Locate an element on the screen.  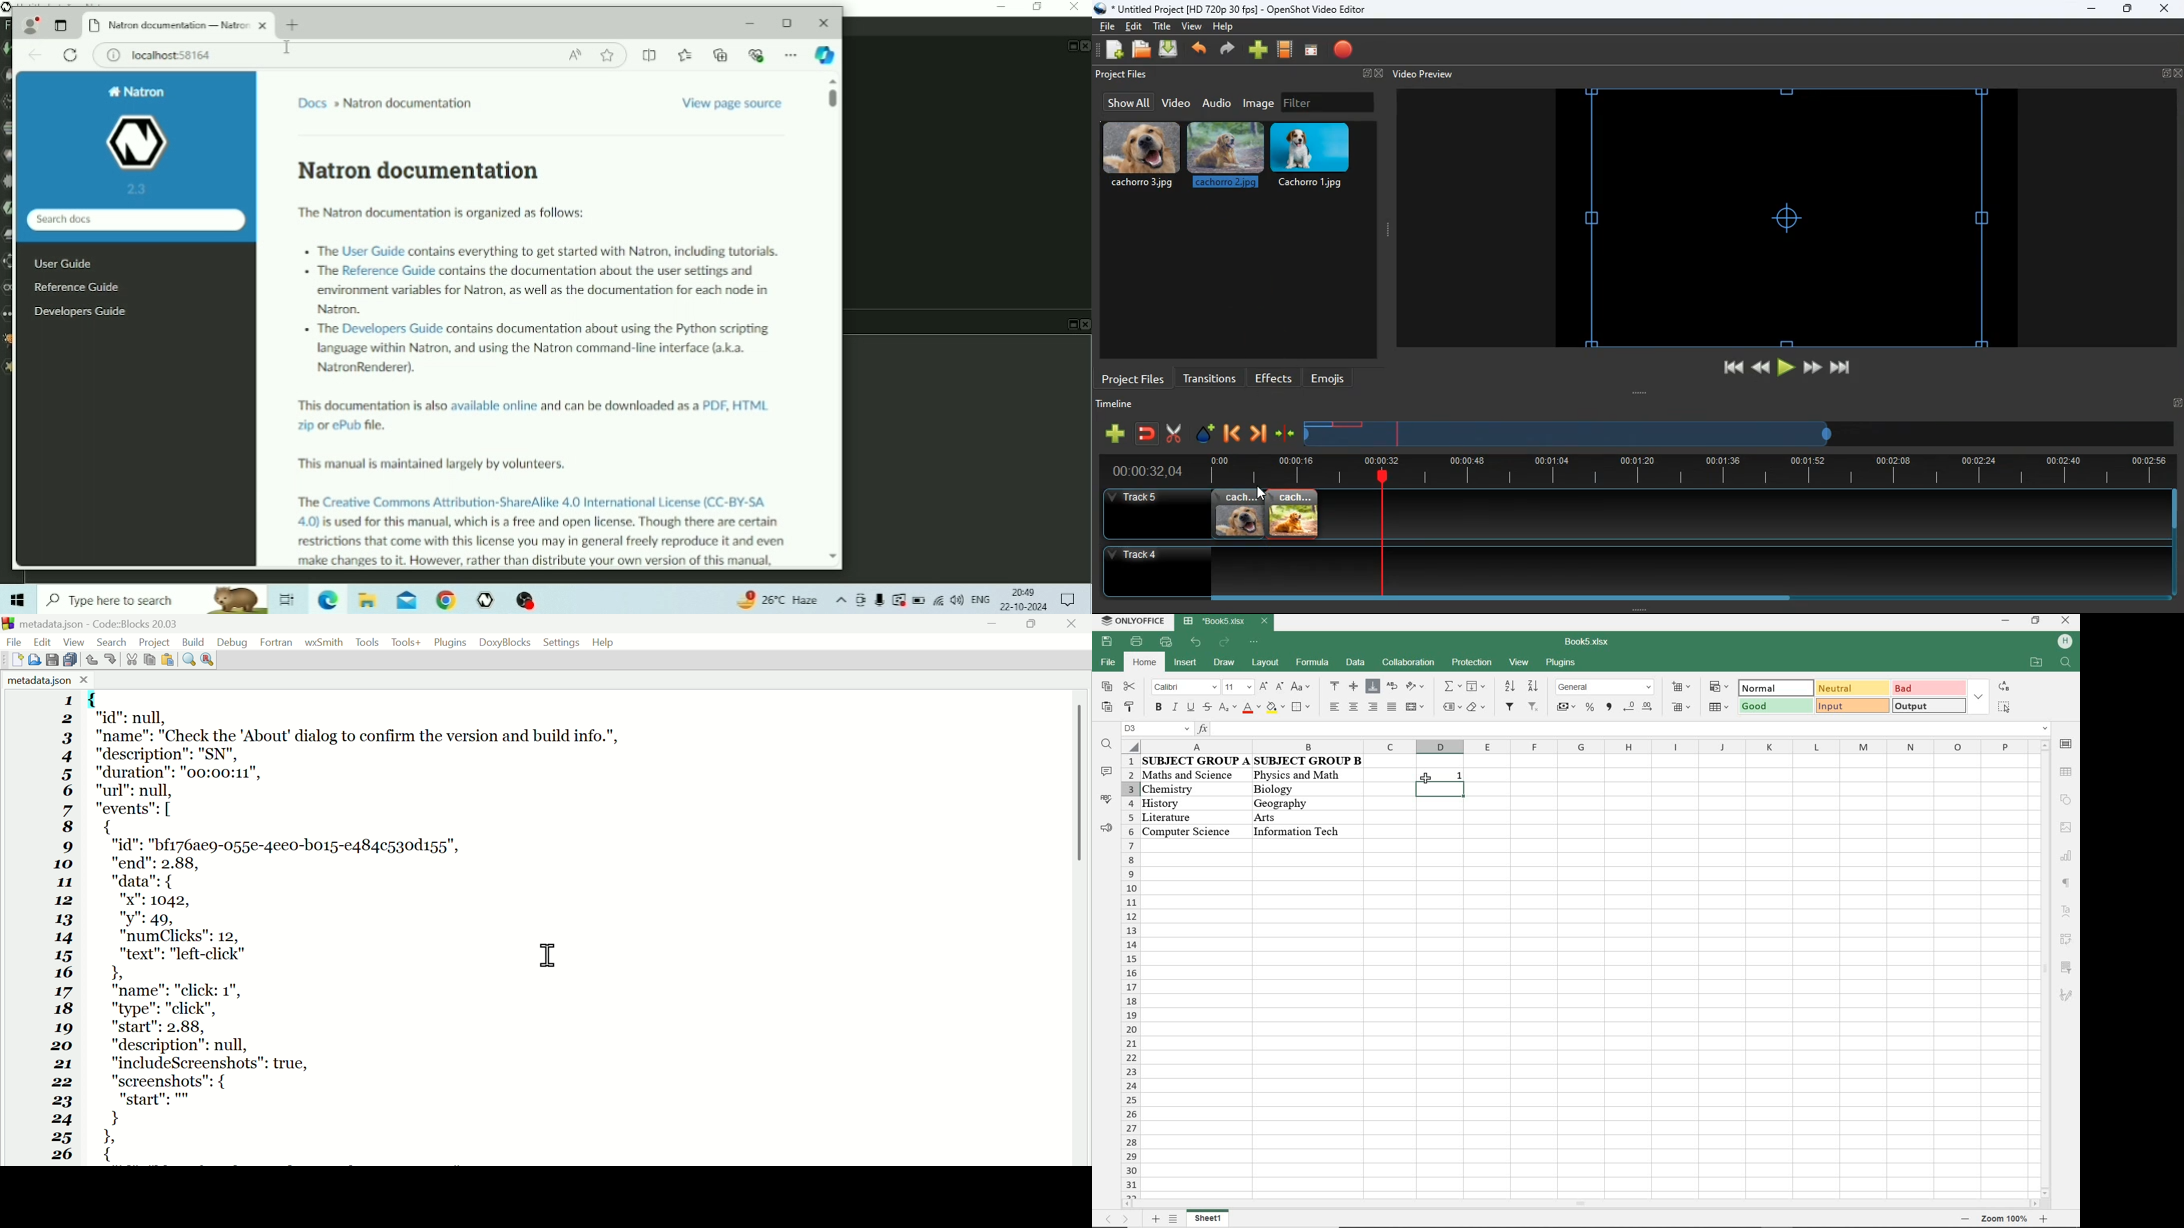
collaboration is located at coordinates (1407, 663).